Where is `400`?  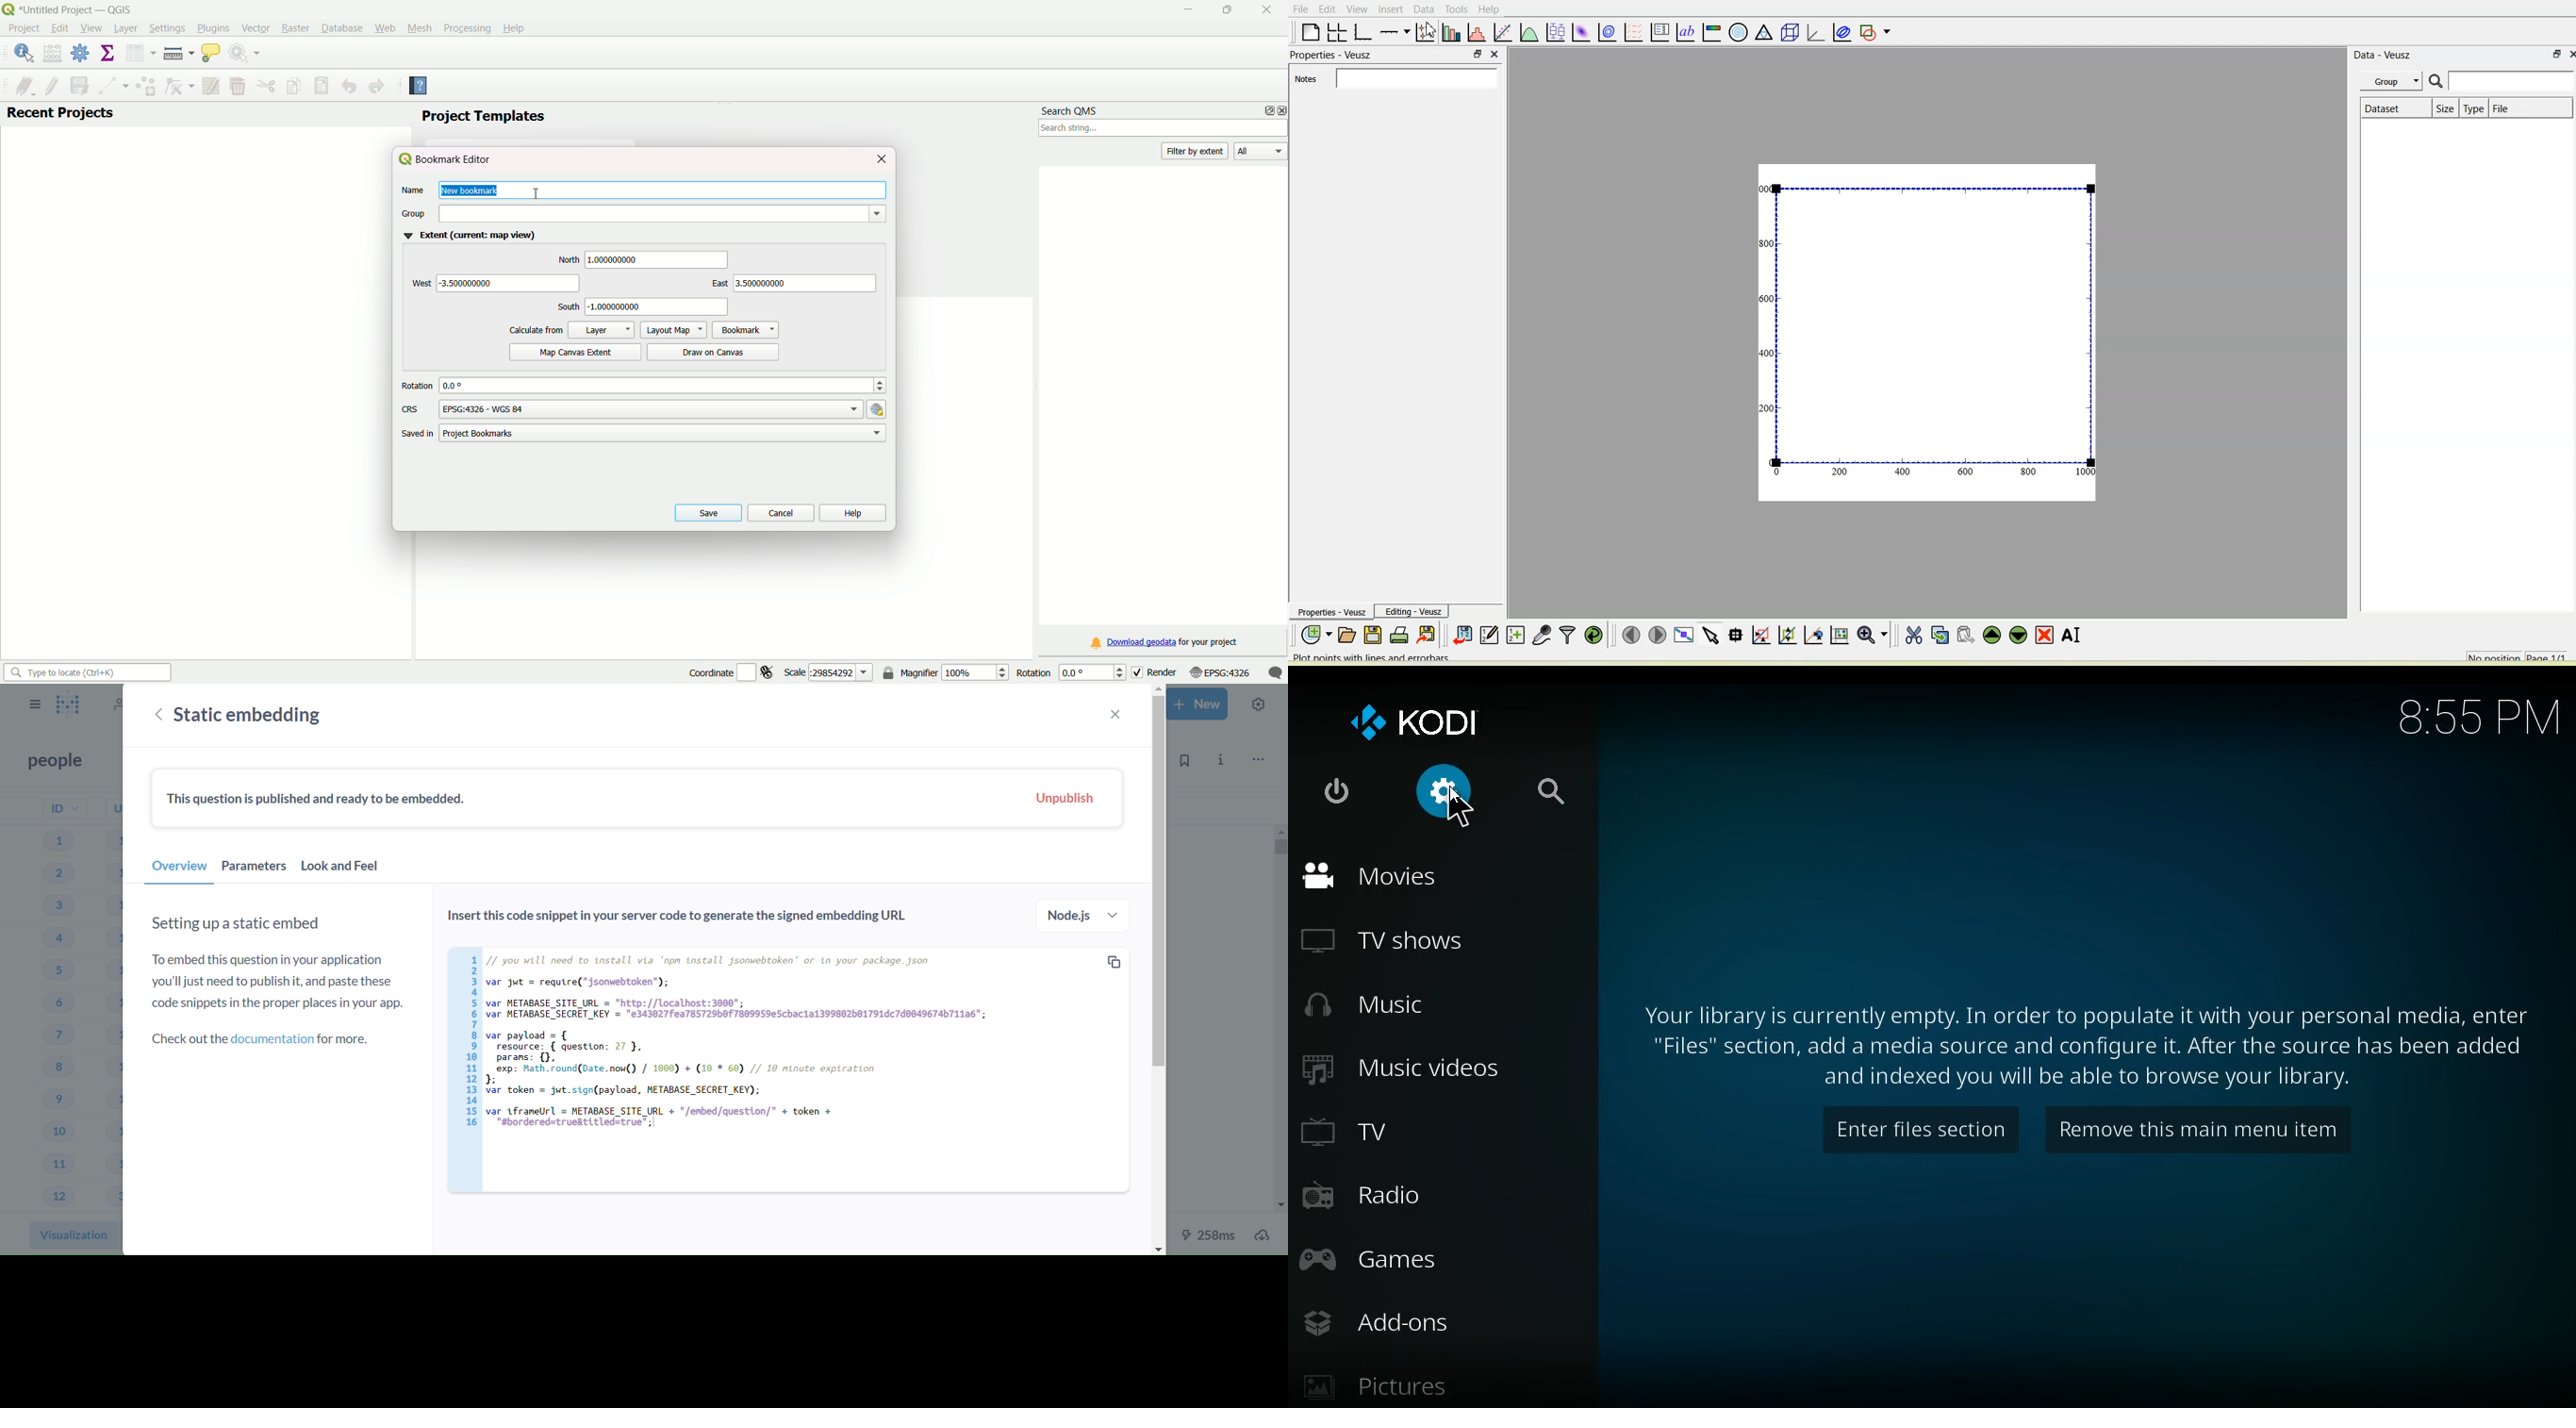
400 is located at coordinates (1902, 473).